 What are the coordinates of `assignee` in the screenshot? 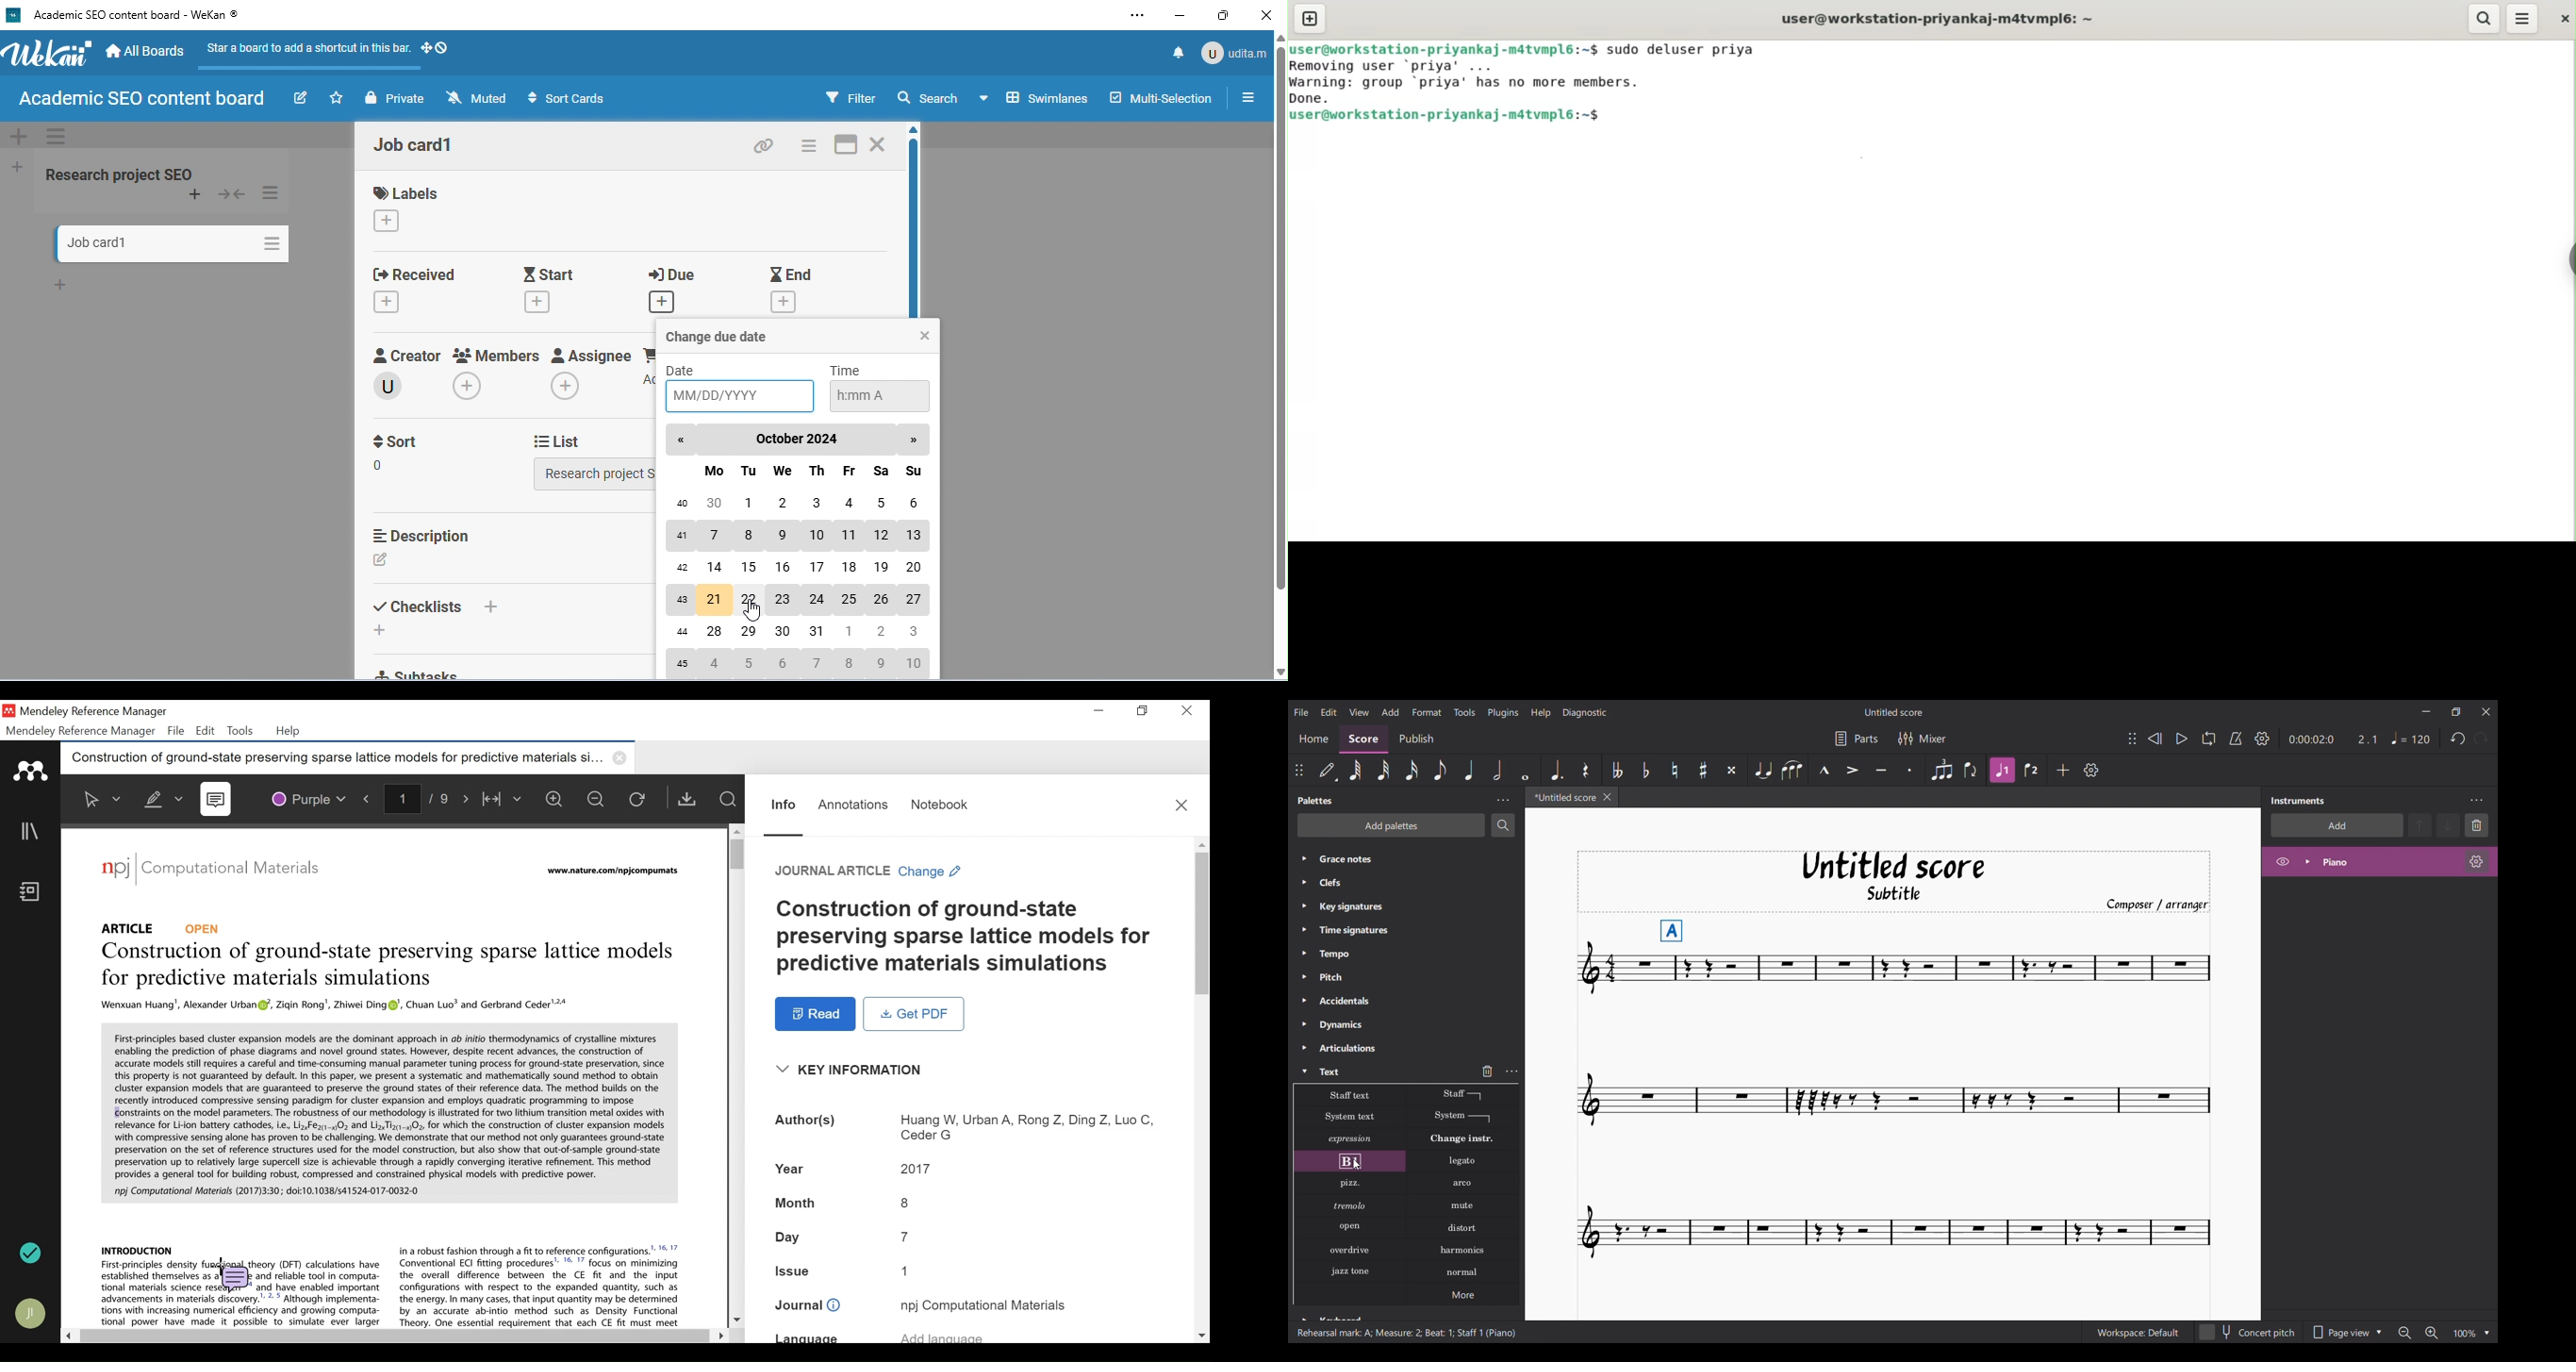 It's located at (593, 355).